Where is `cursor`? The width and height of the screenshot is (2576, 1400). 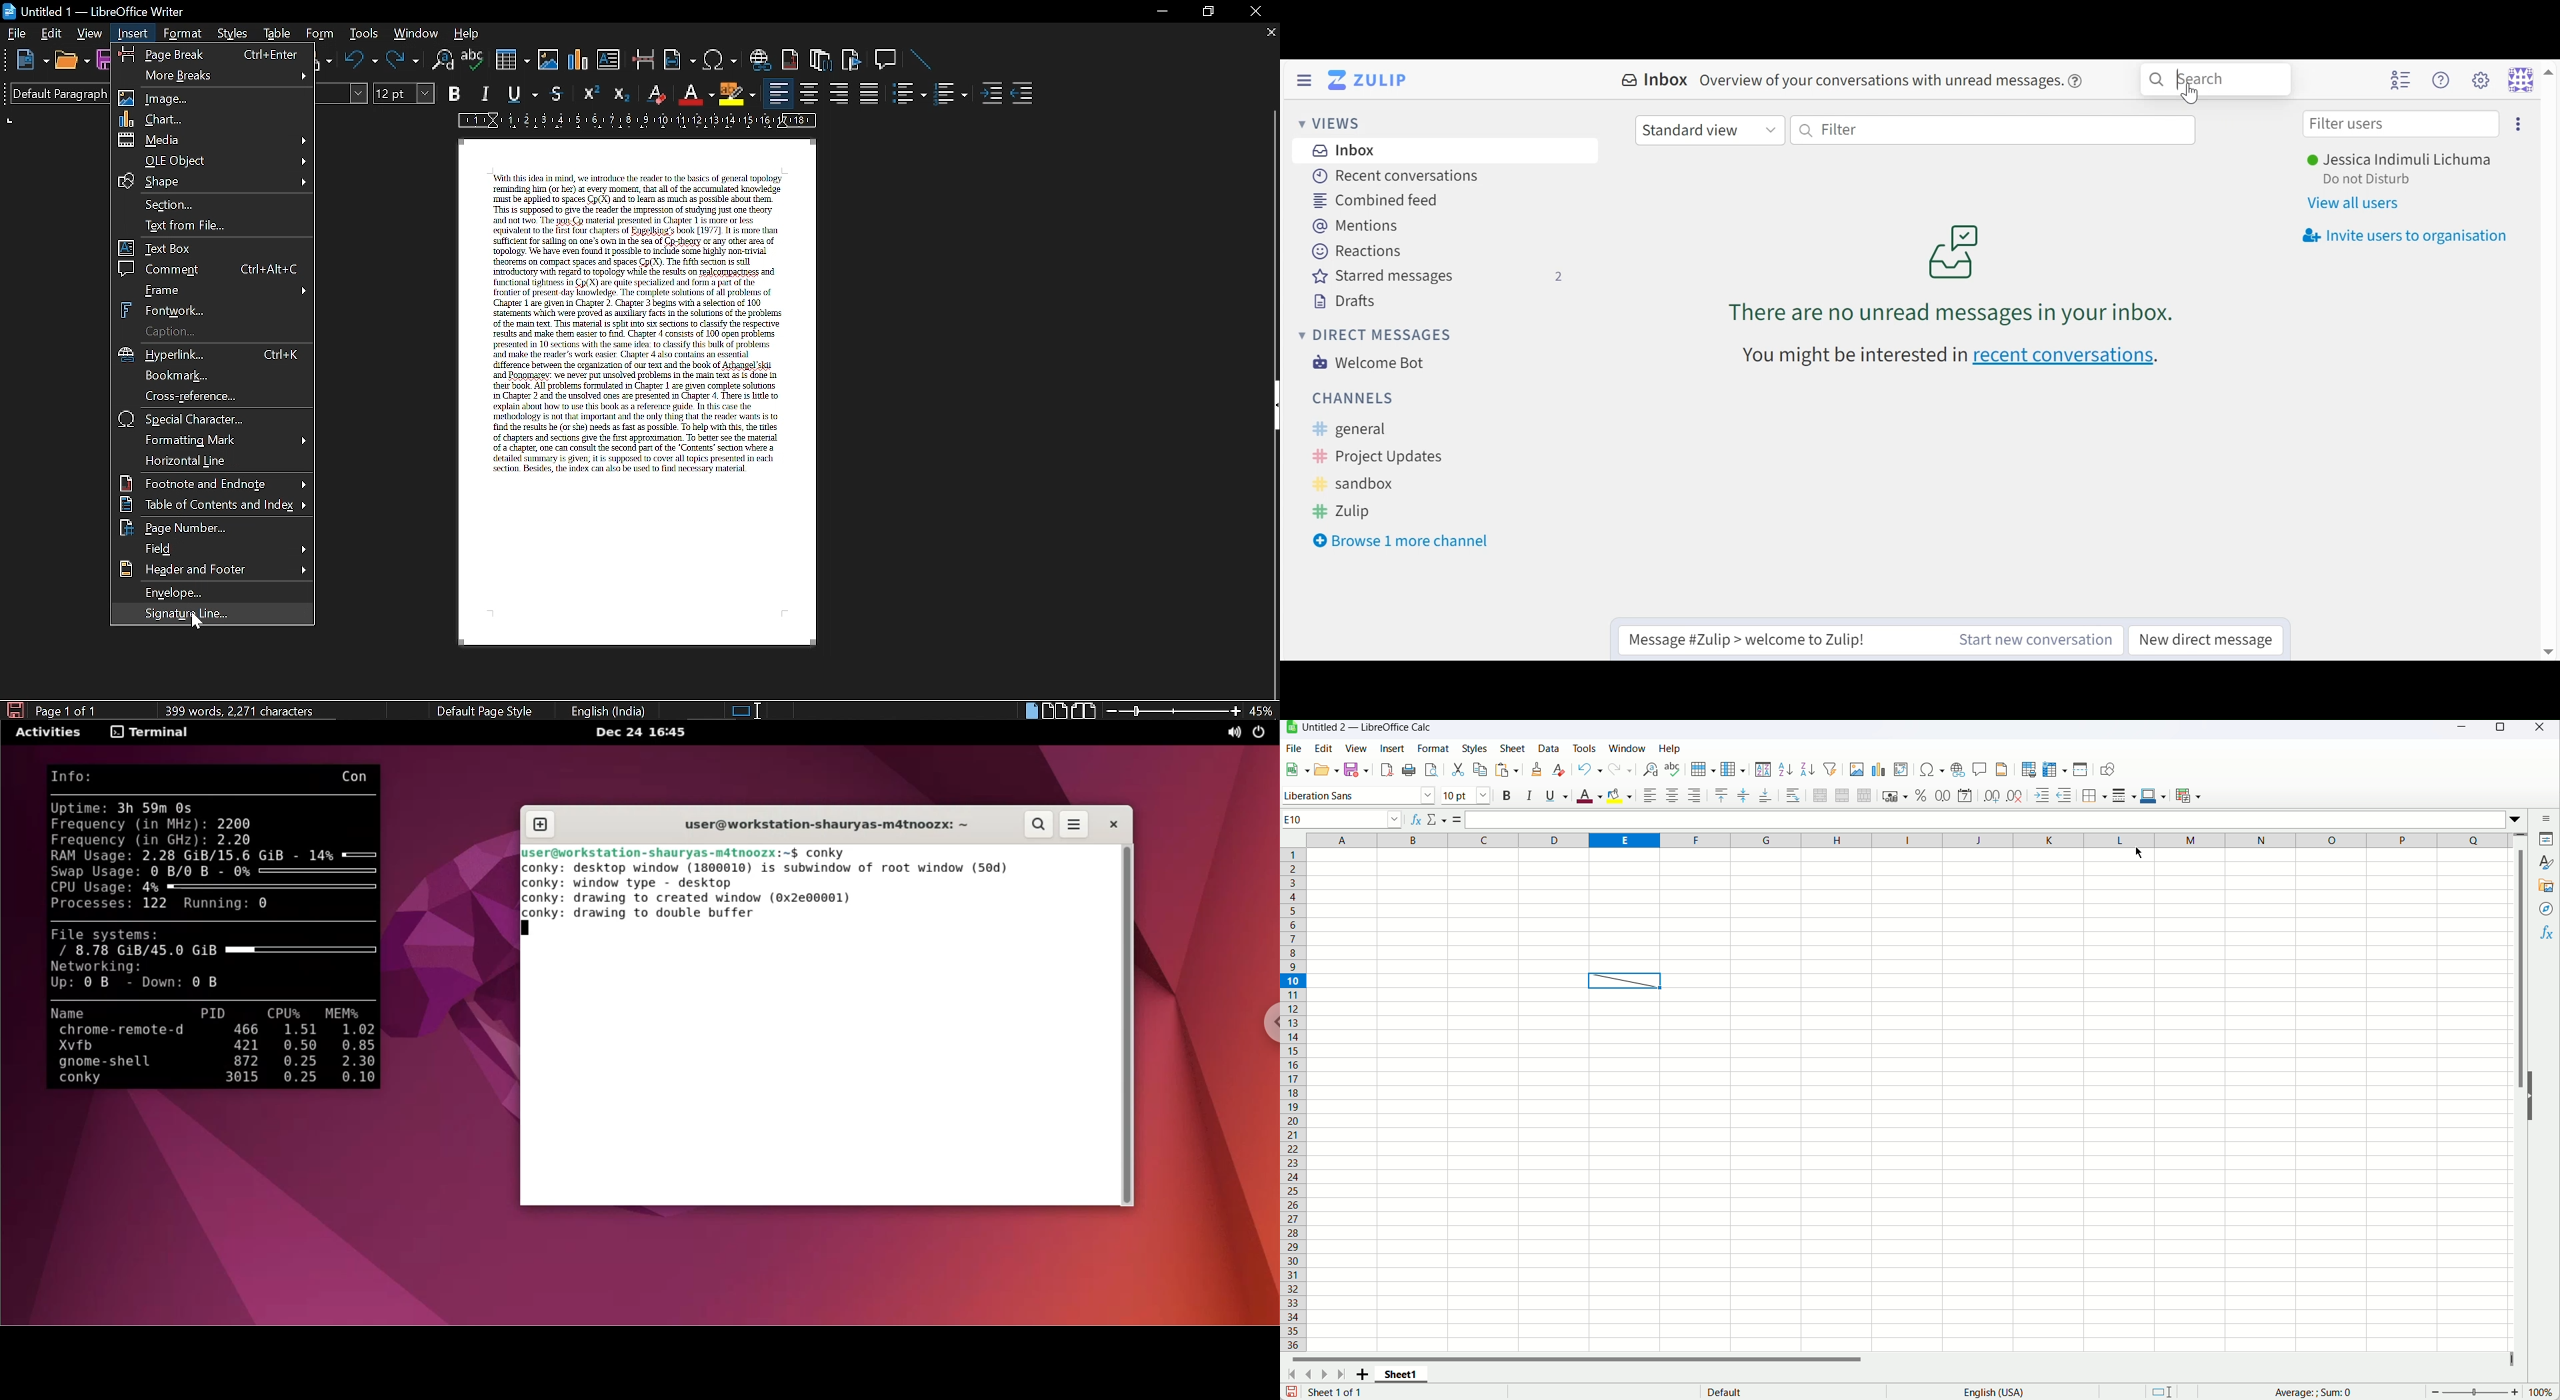
cursor is located at coordinates (198, 620).